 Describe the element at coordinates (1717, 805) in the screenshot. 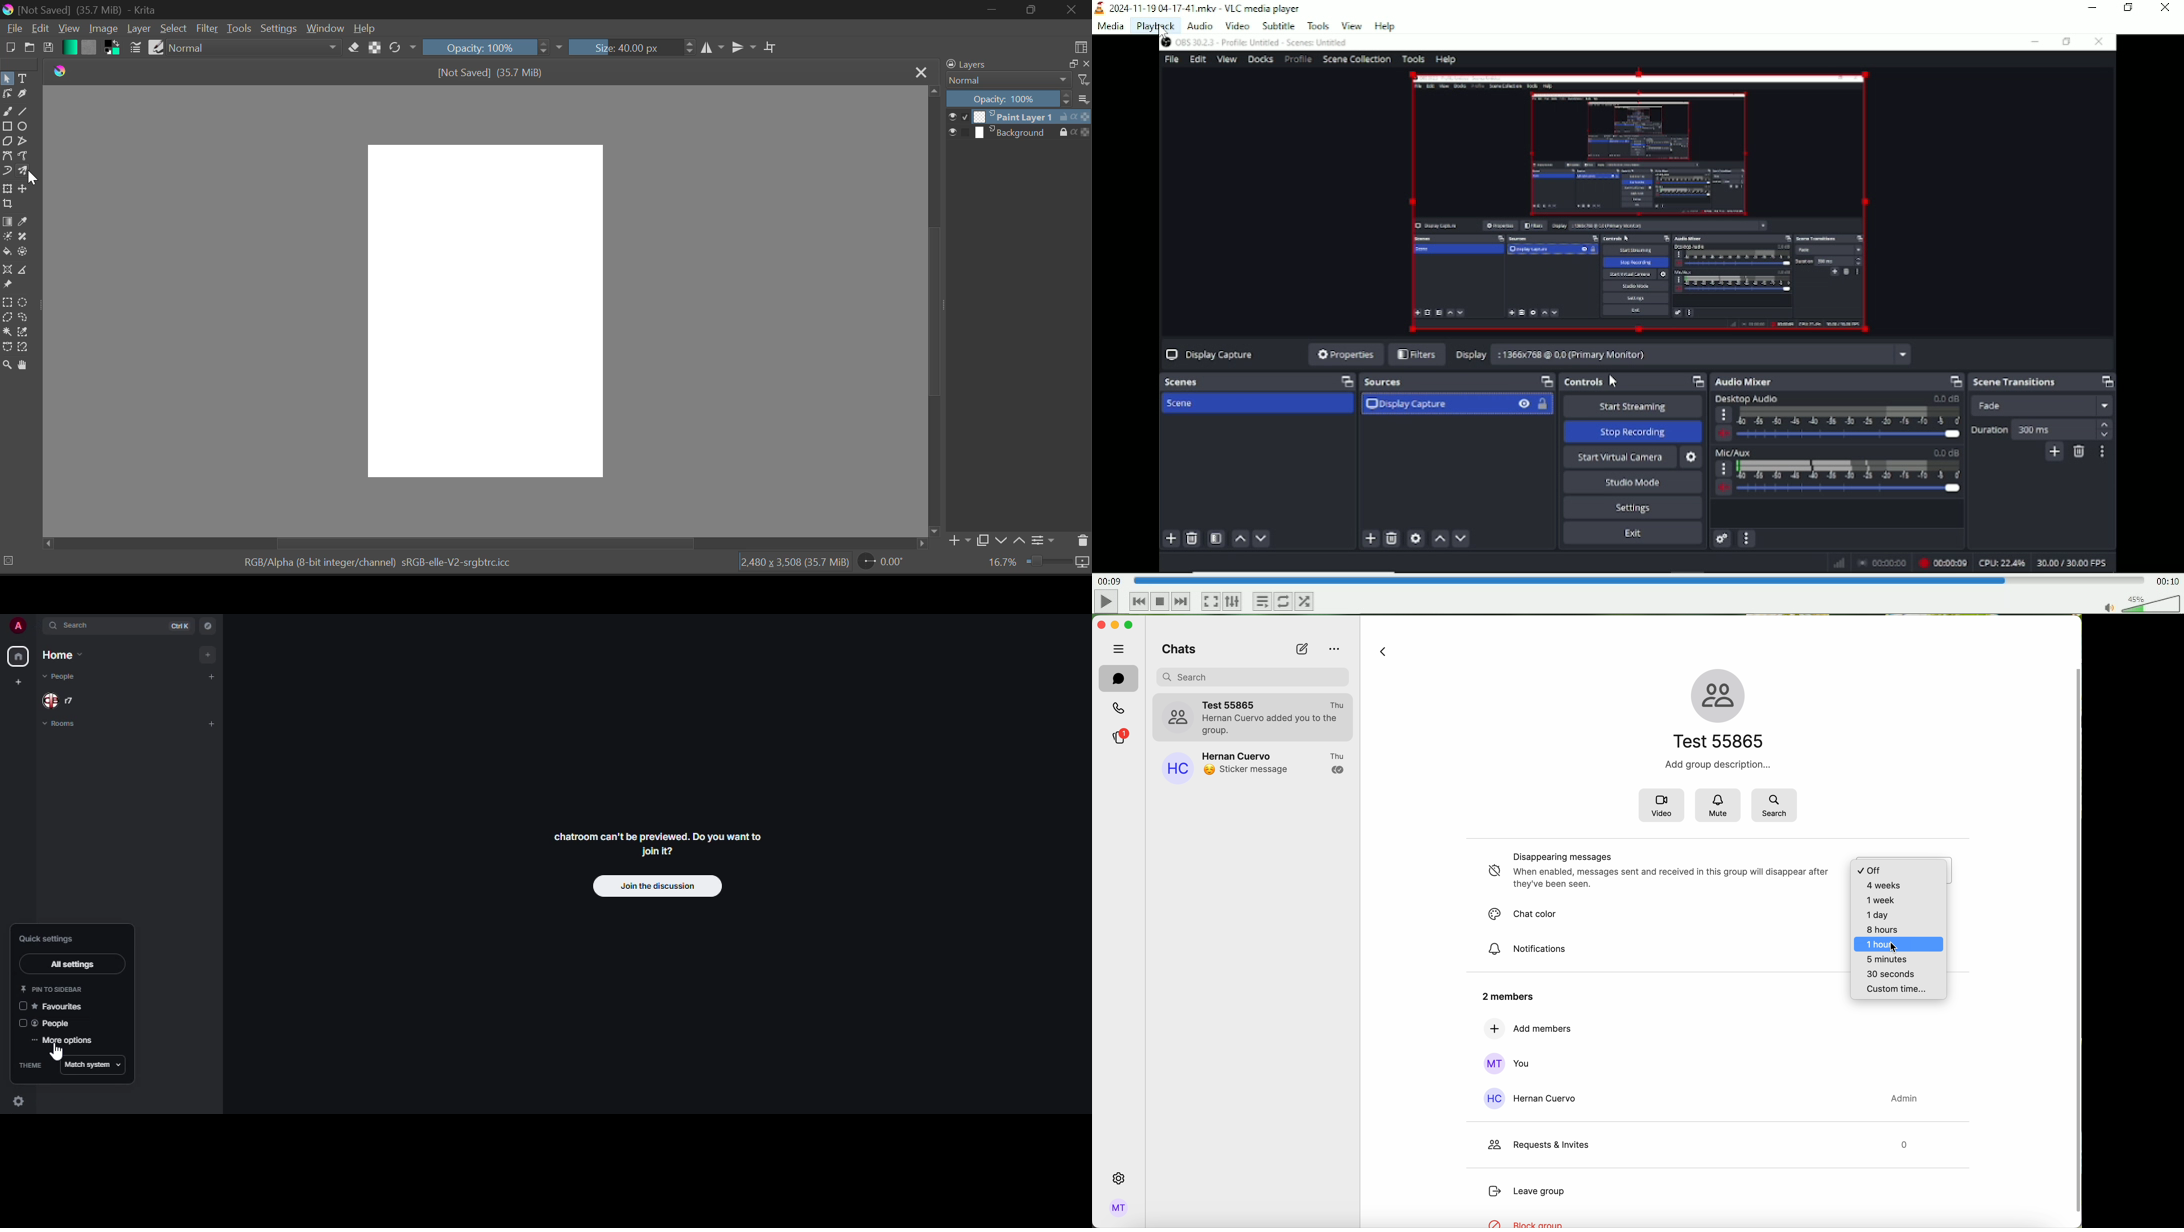

I see `mute` at that location.